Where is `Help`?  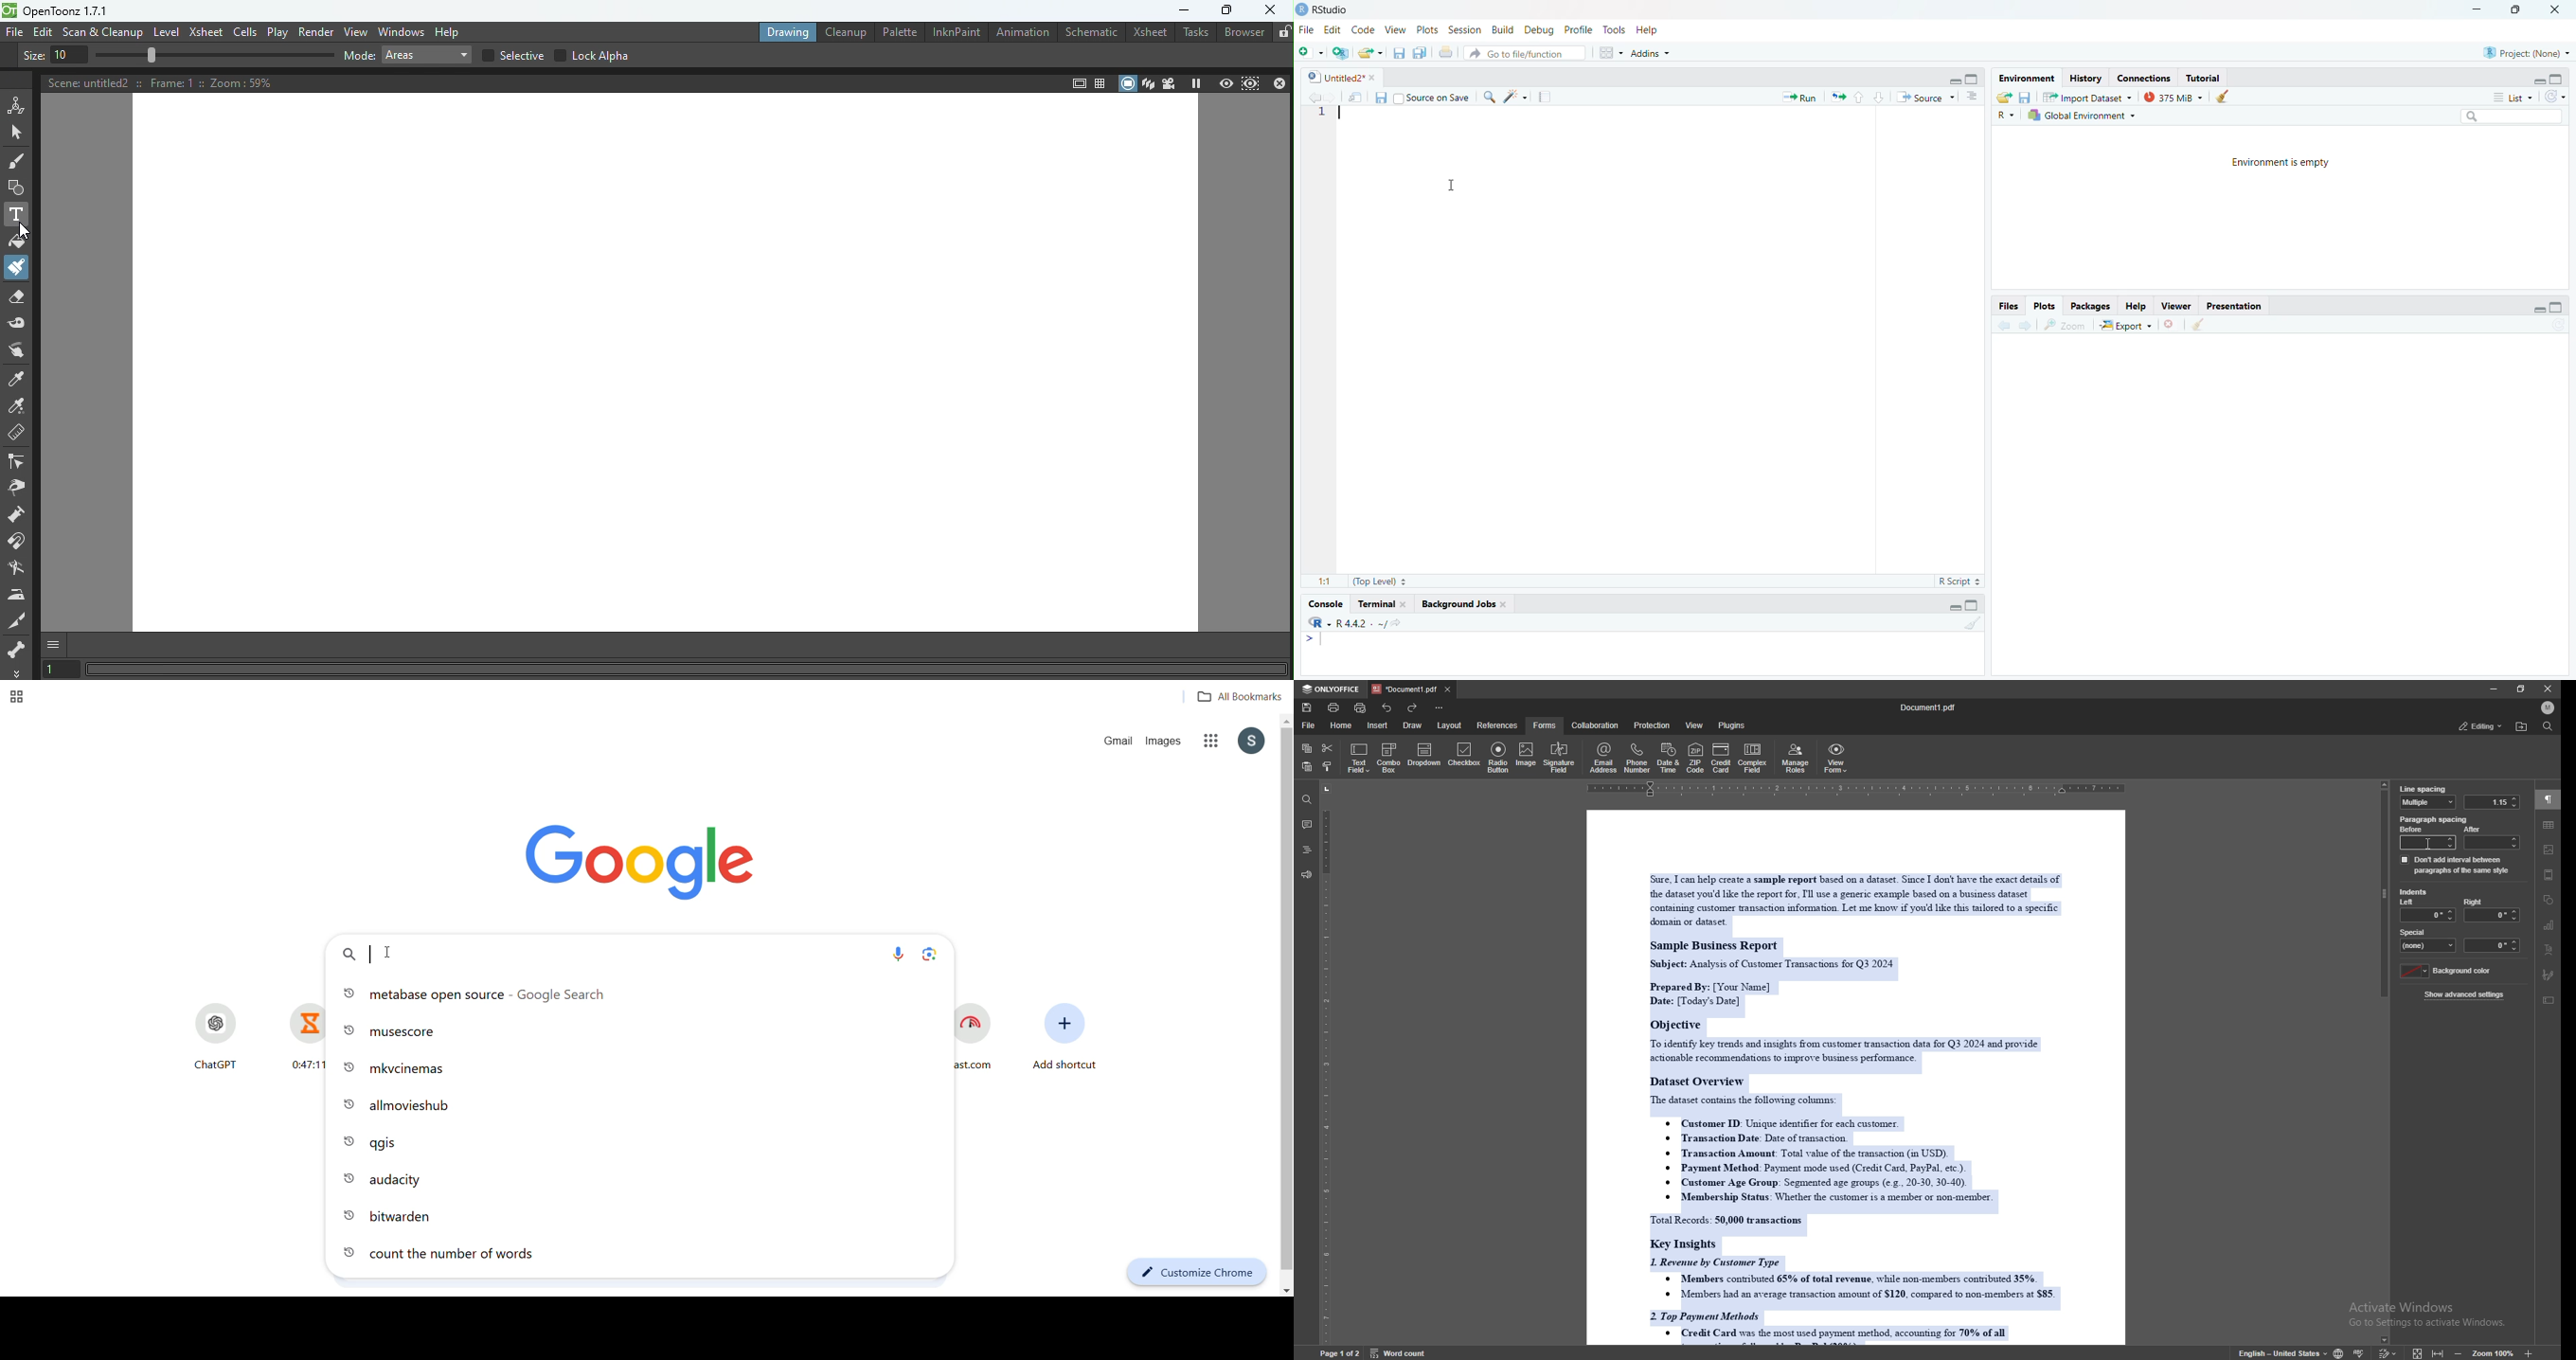
Help is located at coordinates (2135, 305).